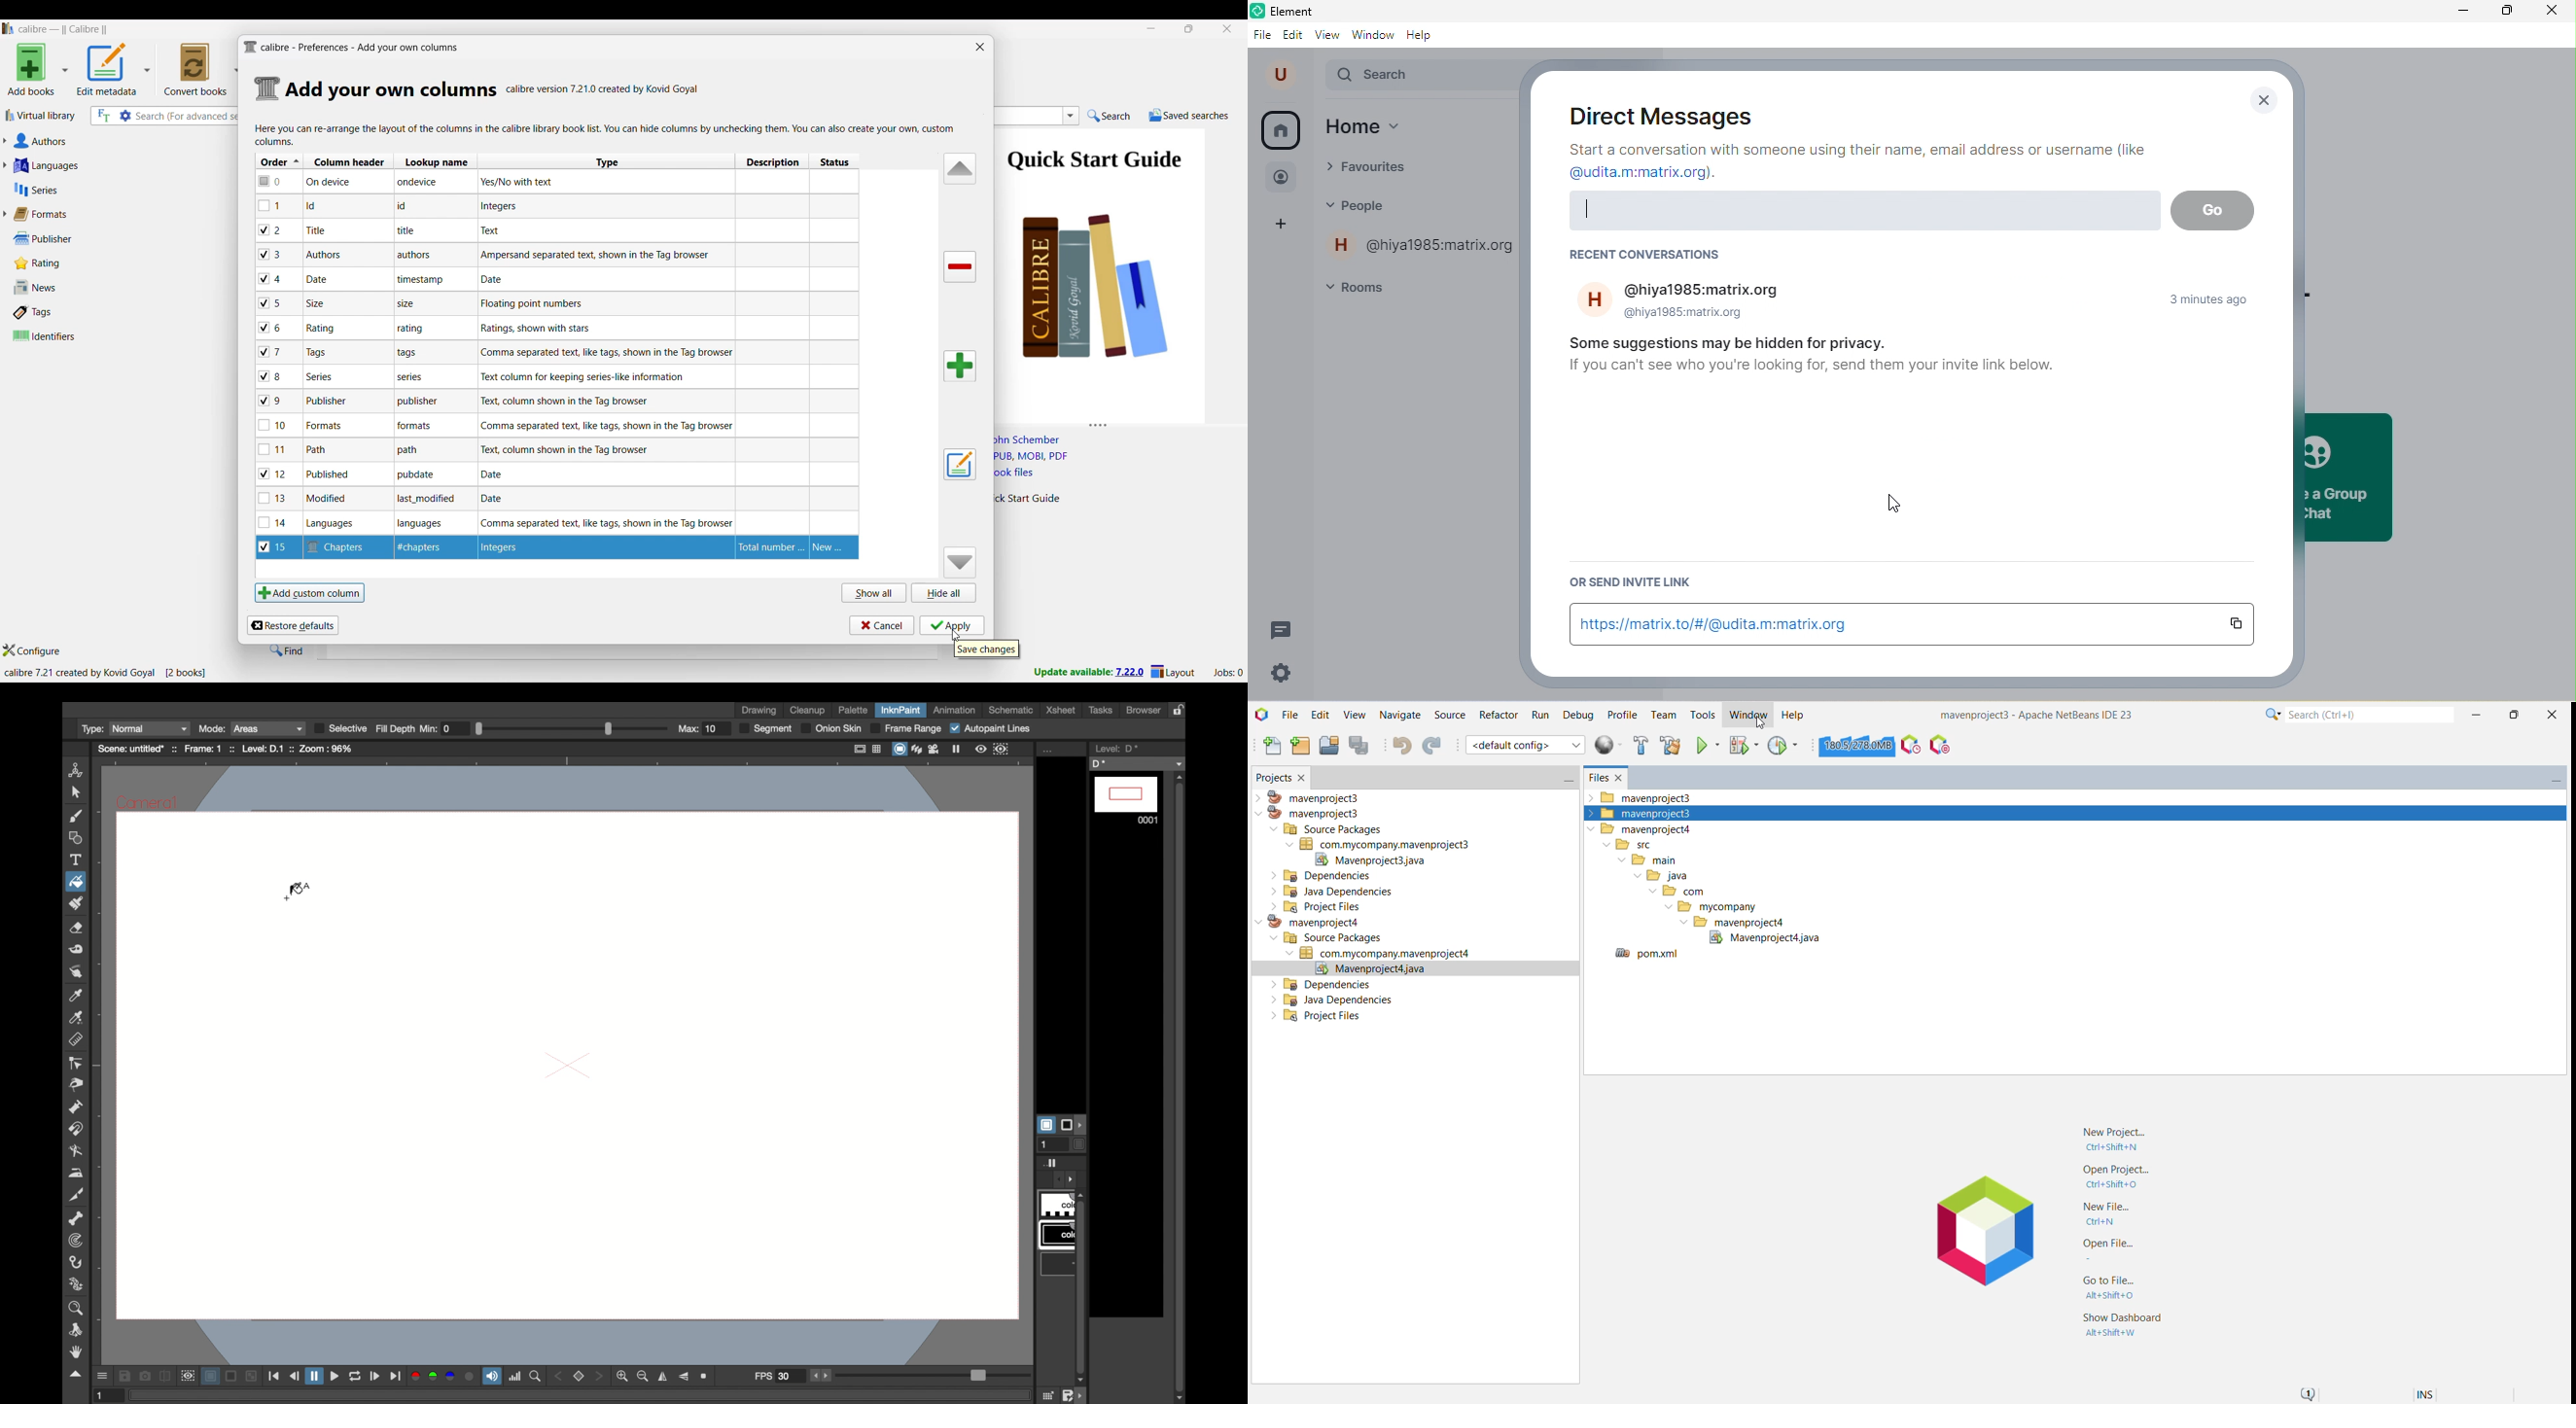  Describe the element at coordinates (707, 1377) in the screenshot. I see `zoom` at that location.